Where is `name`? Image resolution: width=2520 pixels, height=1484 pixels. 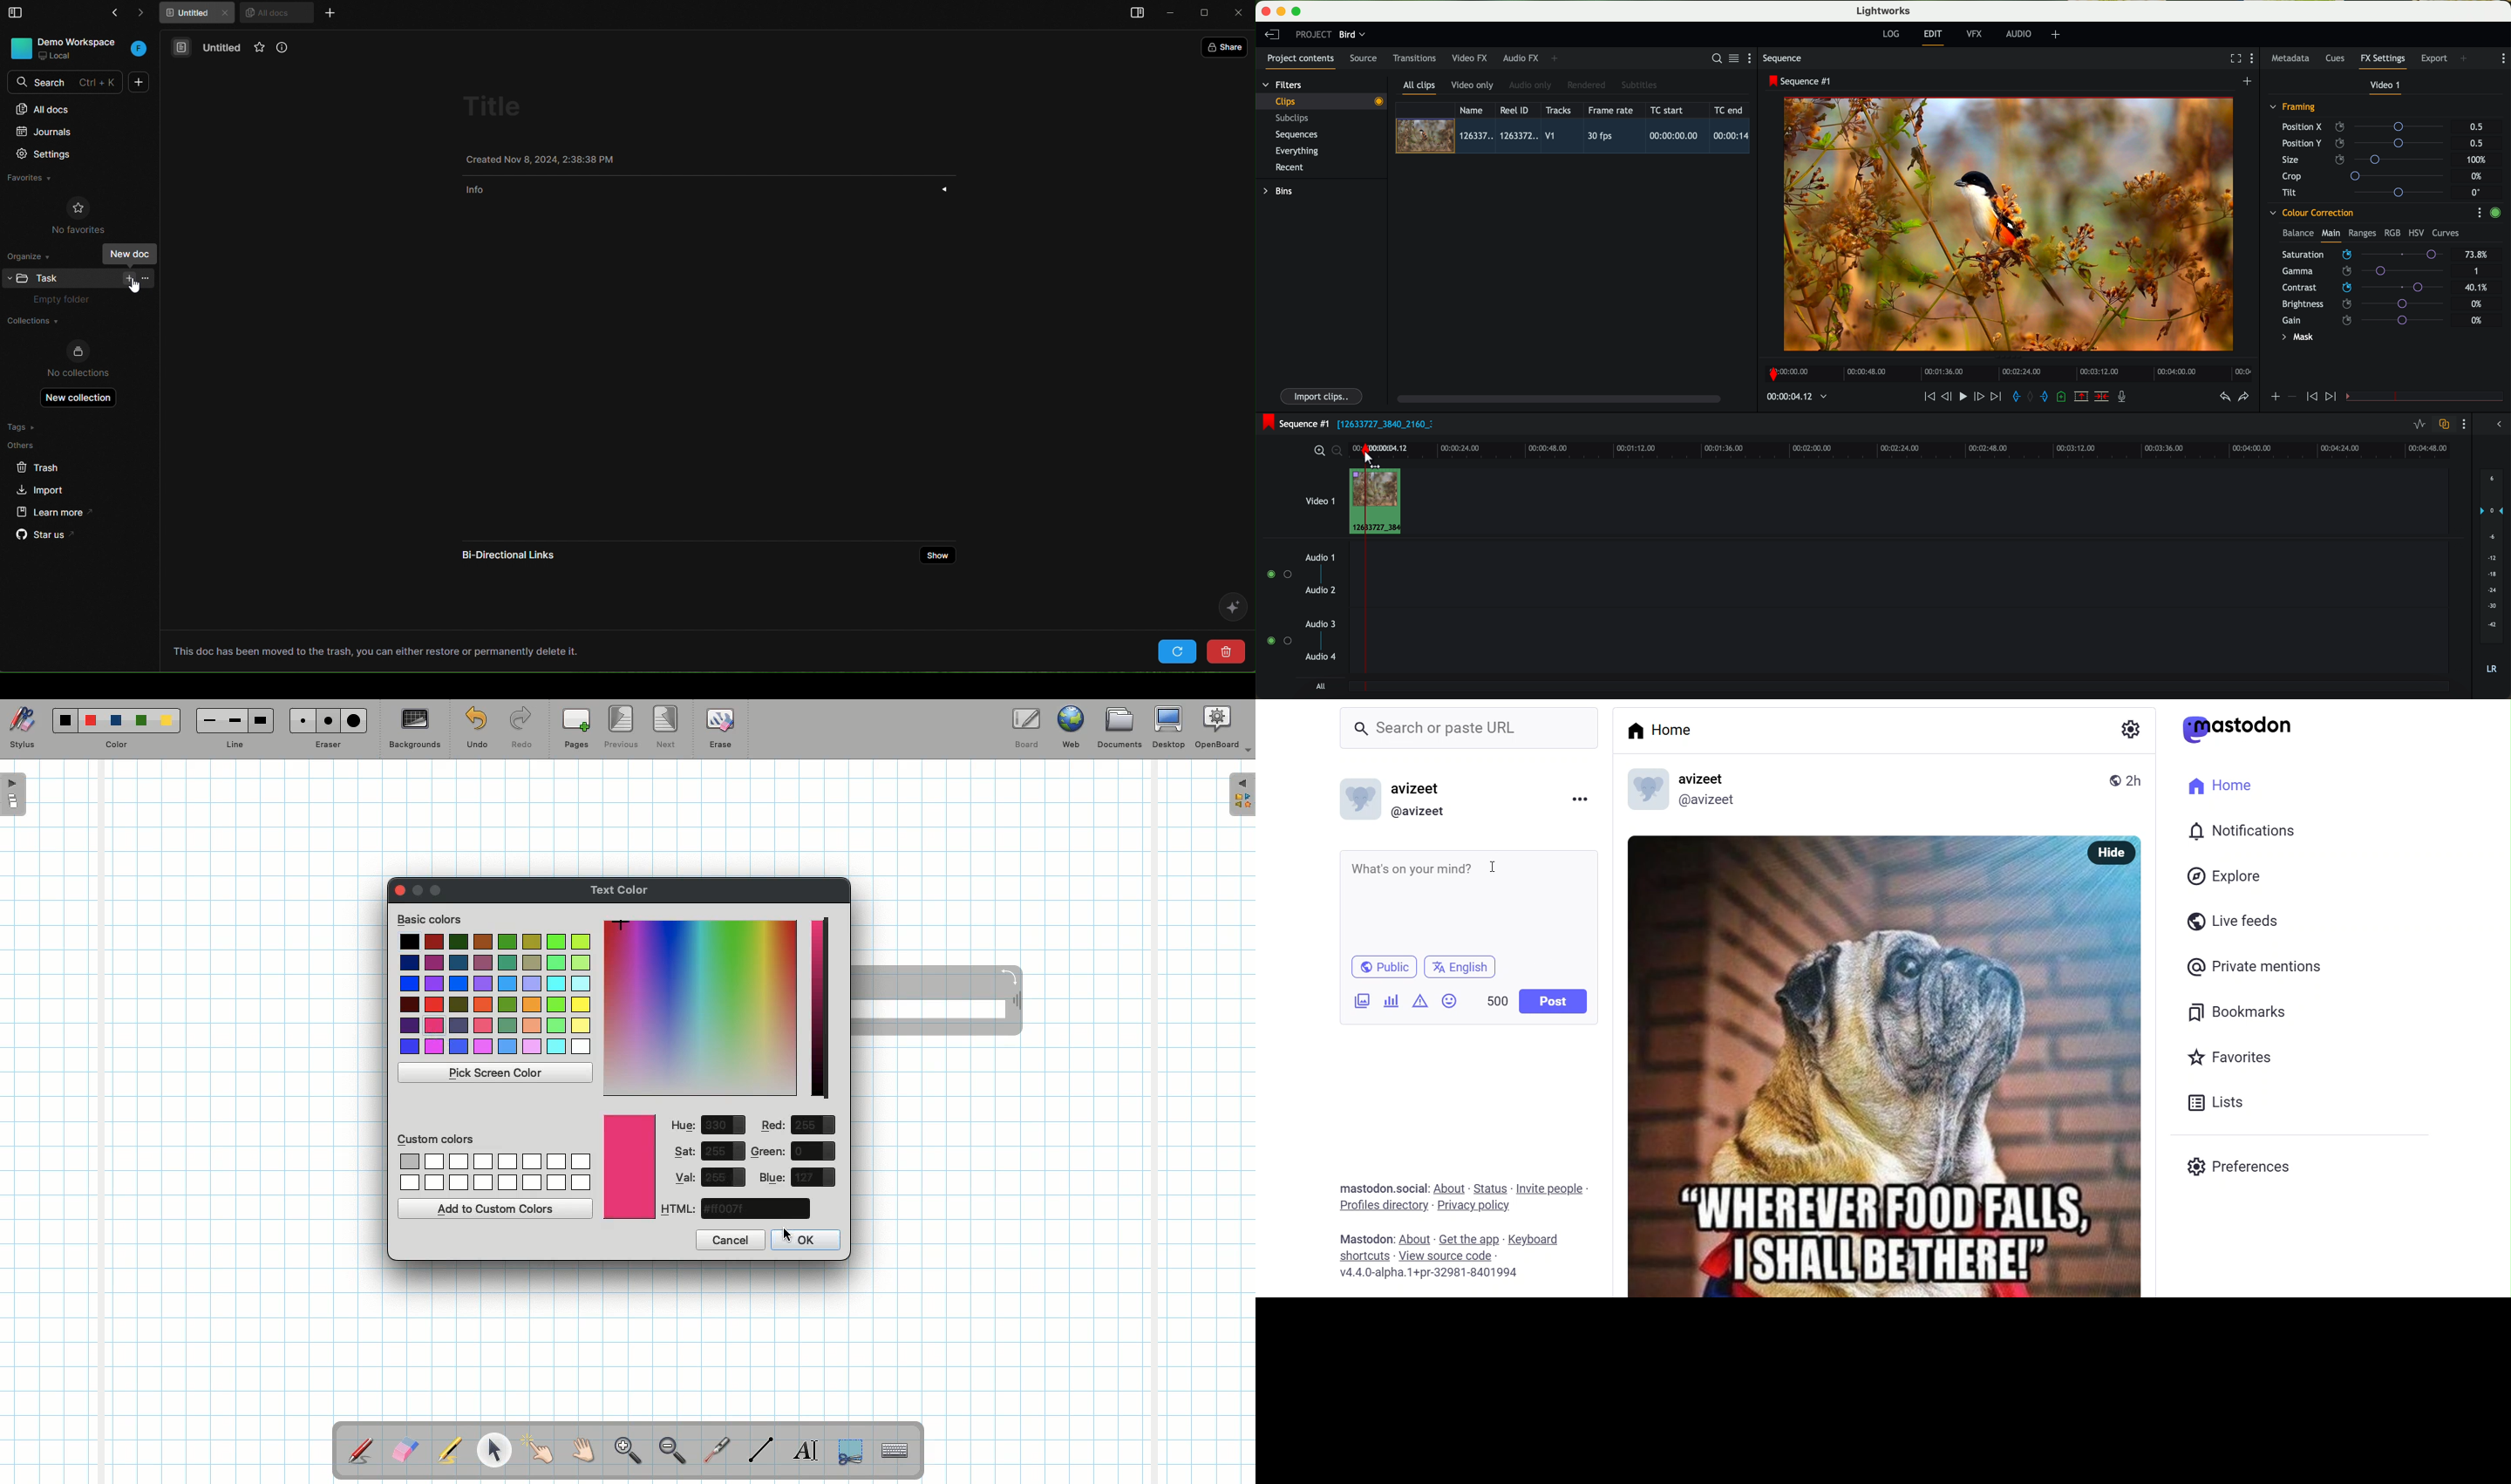 name is located at coordinates (1707, 778).